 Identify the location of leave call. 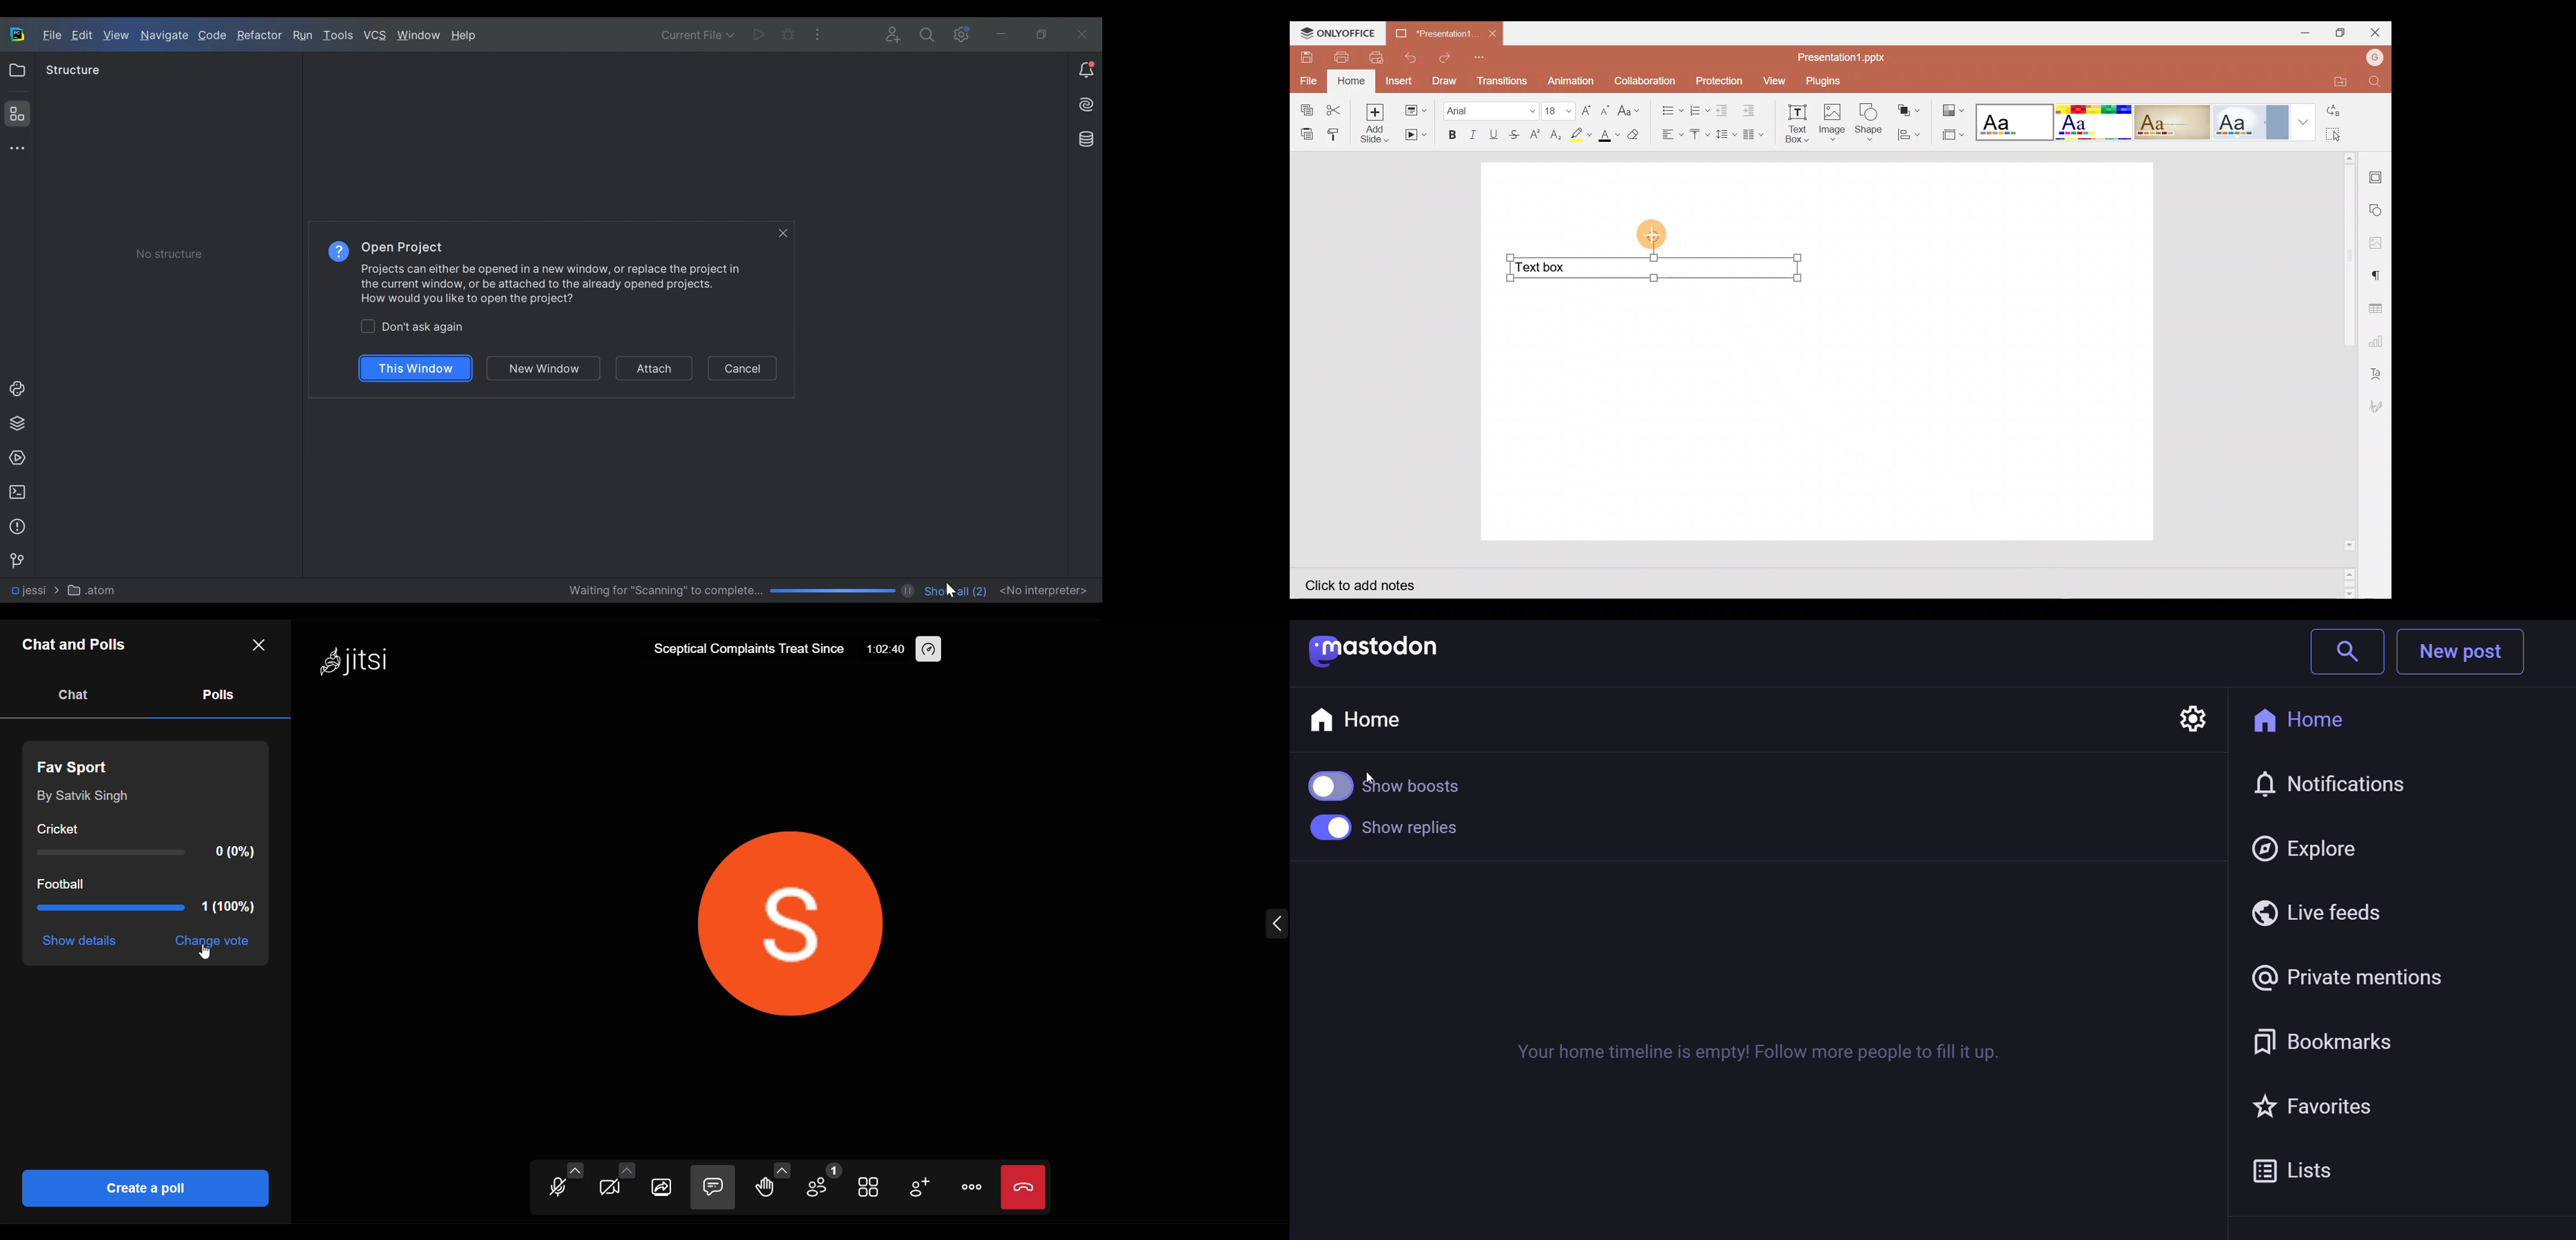
(1023, 1188).